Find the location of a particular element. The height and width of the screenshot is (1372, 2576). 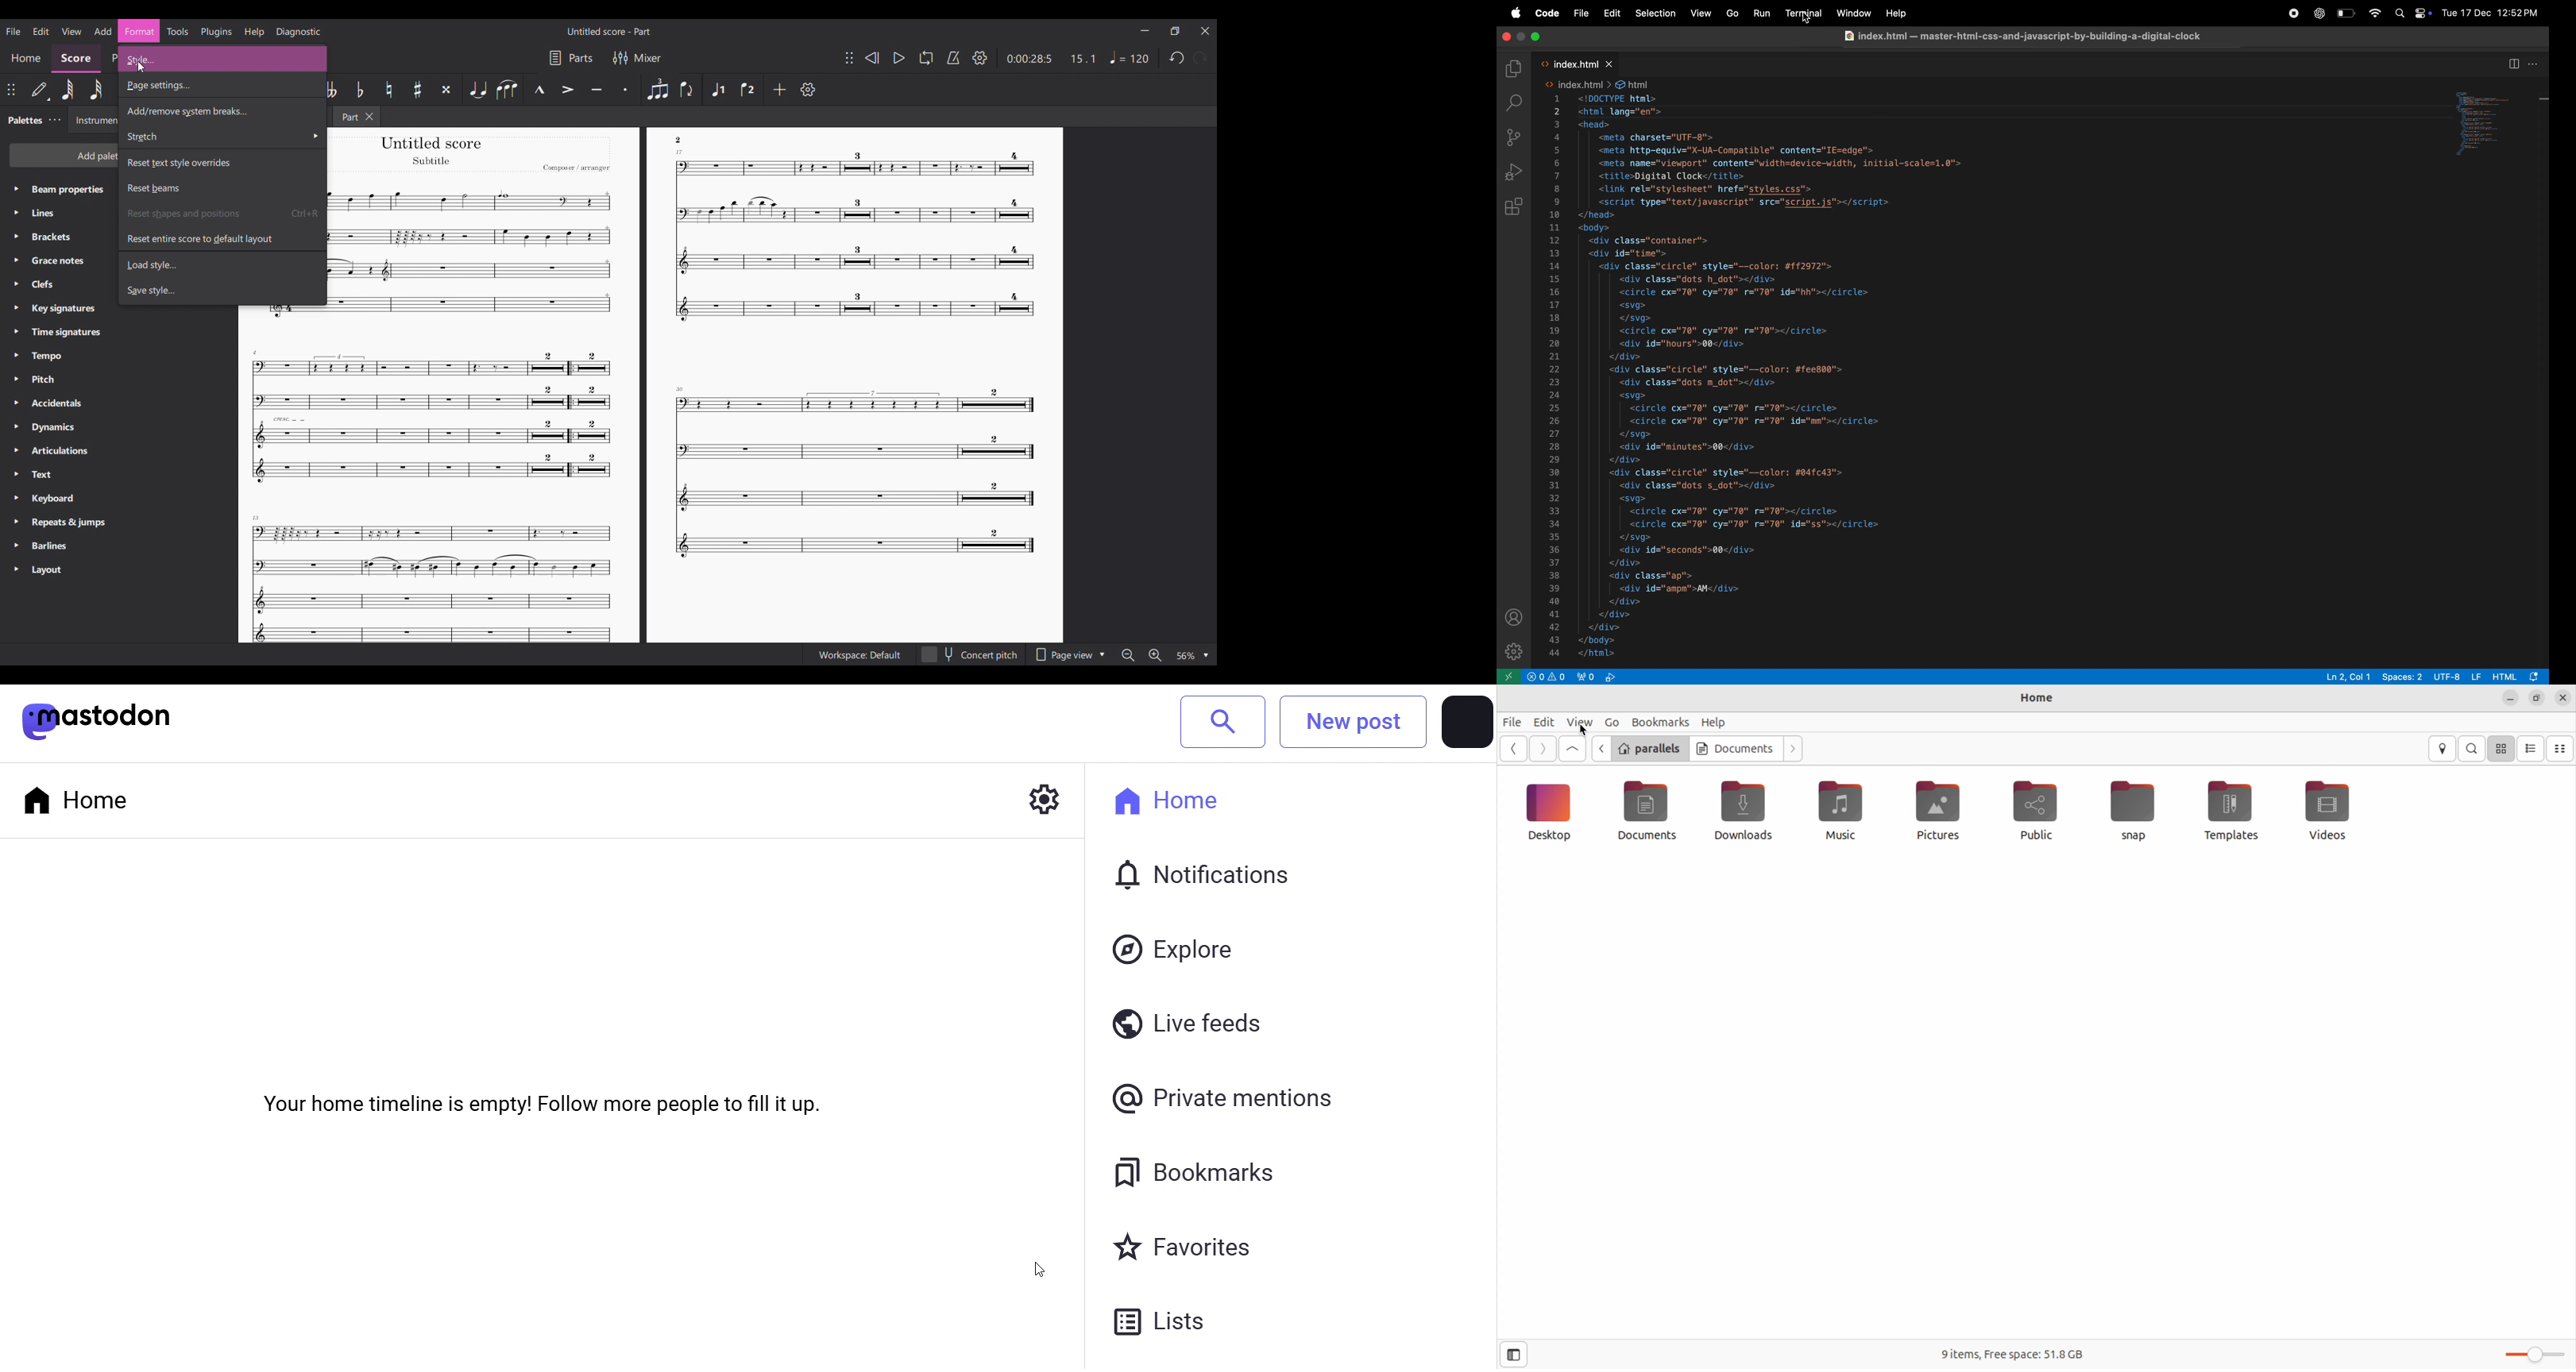

Time signatures is located at coordinates (60, 333).